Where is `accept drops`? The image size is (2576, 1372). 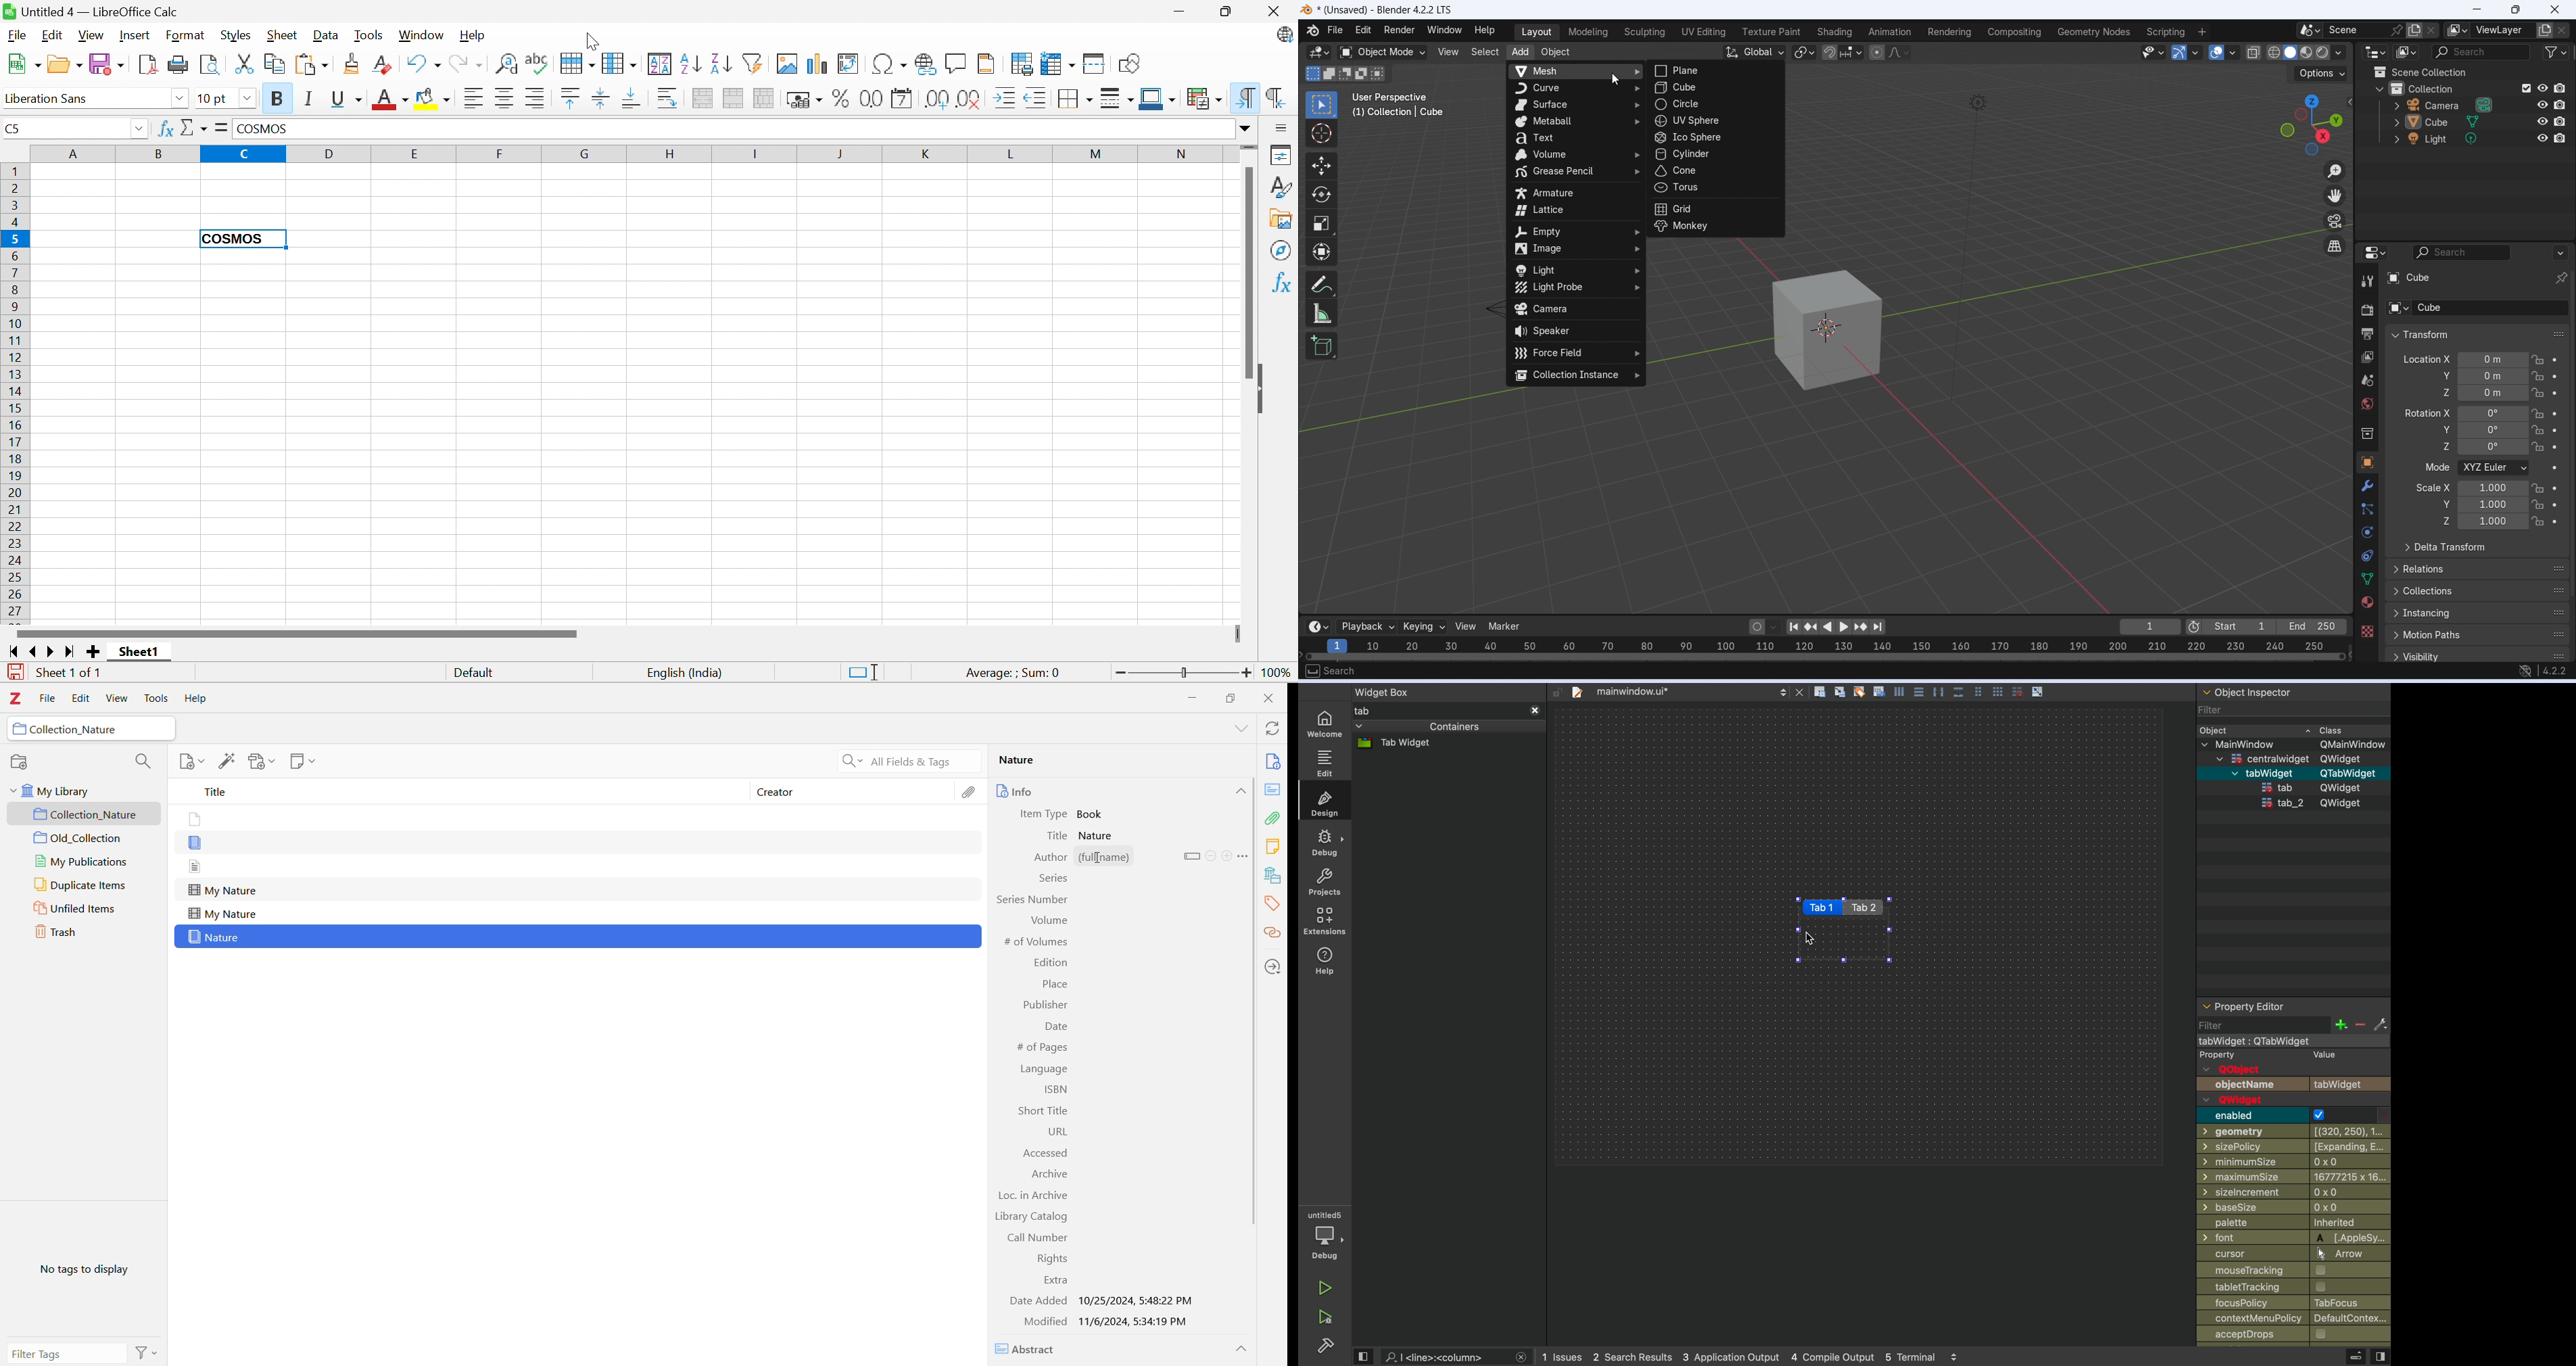
accept drops is located at coordinates (2294, 1336).